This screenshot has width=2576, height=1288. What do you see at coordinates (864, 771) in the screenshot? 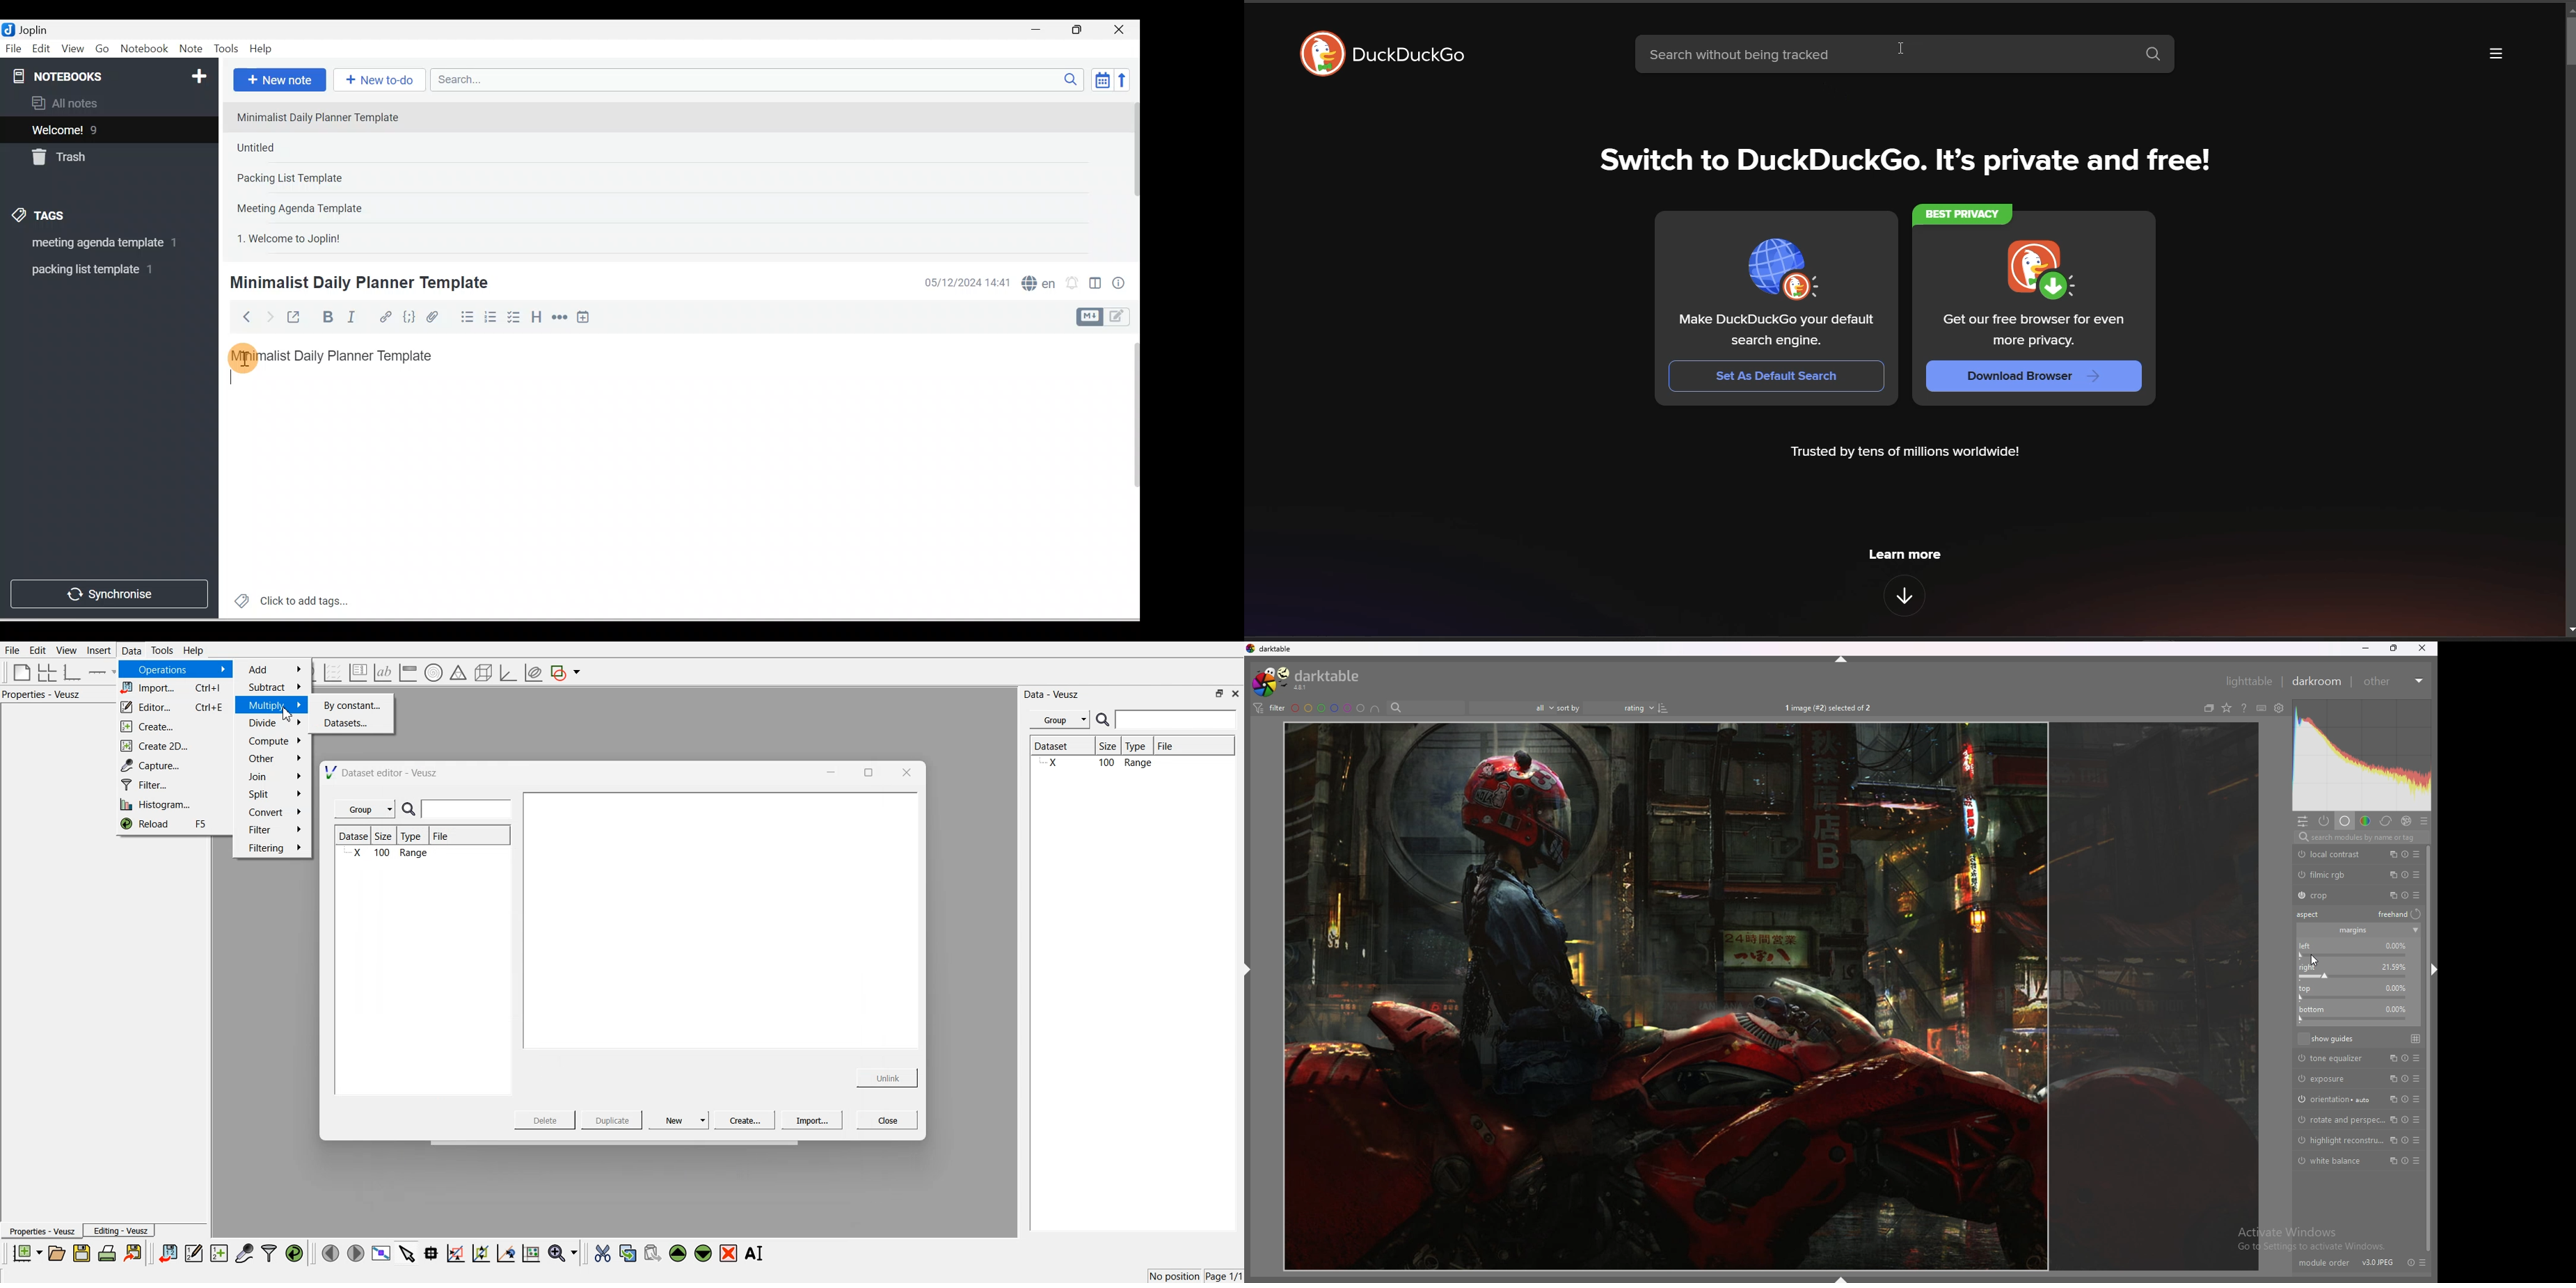
I see `maximise` at bounding box center [864, 771].